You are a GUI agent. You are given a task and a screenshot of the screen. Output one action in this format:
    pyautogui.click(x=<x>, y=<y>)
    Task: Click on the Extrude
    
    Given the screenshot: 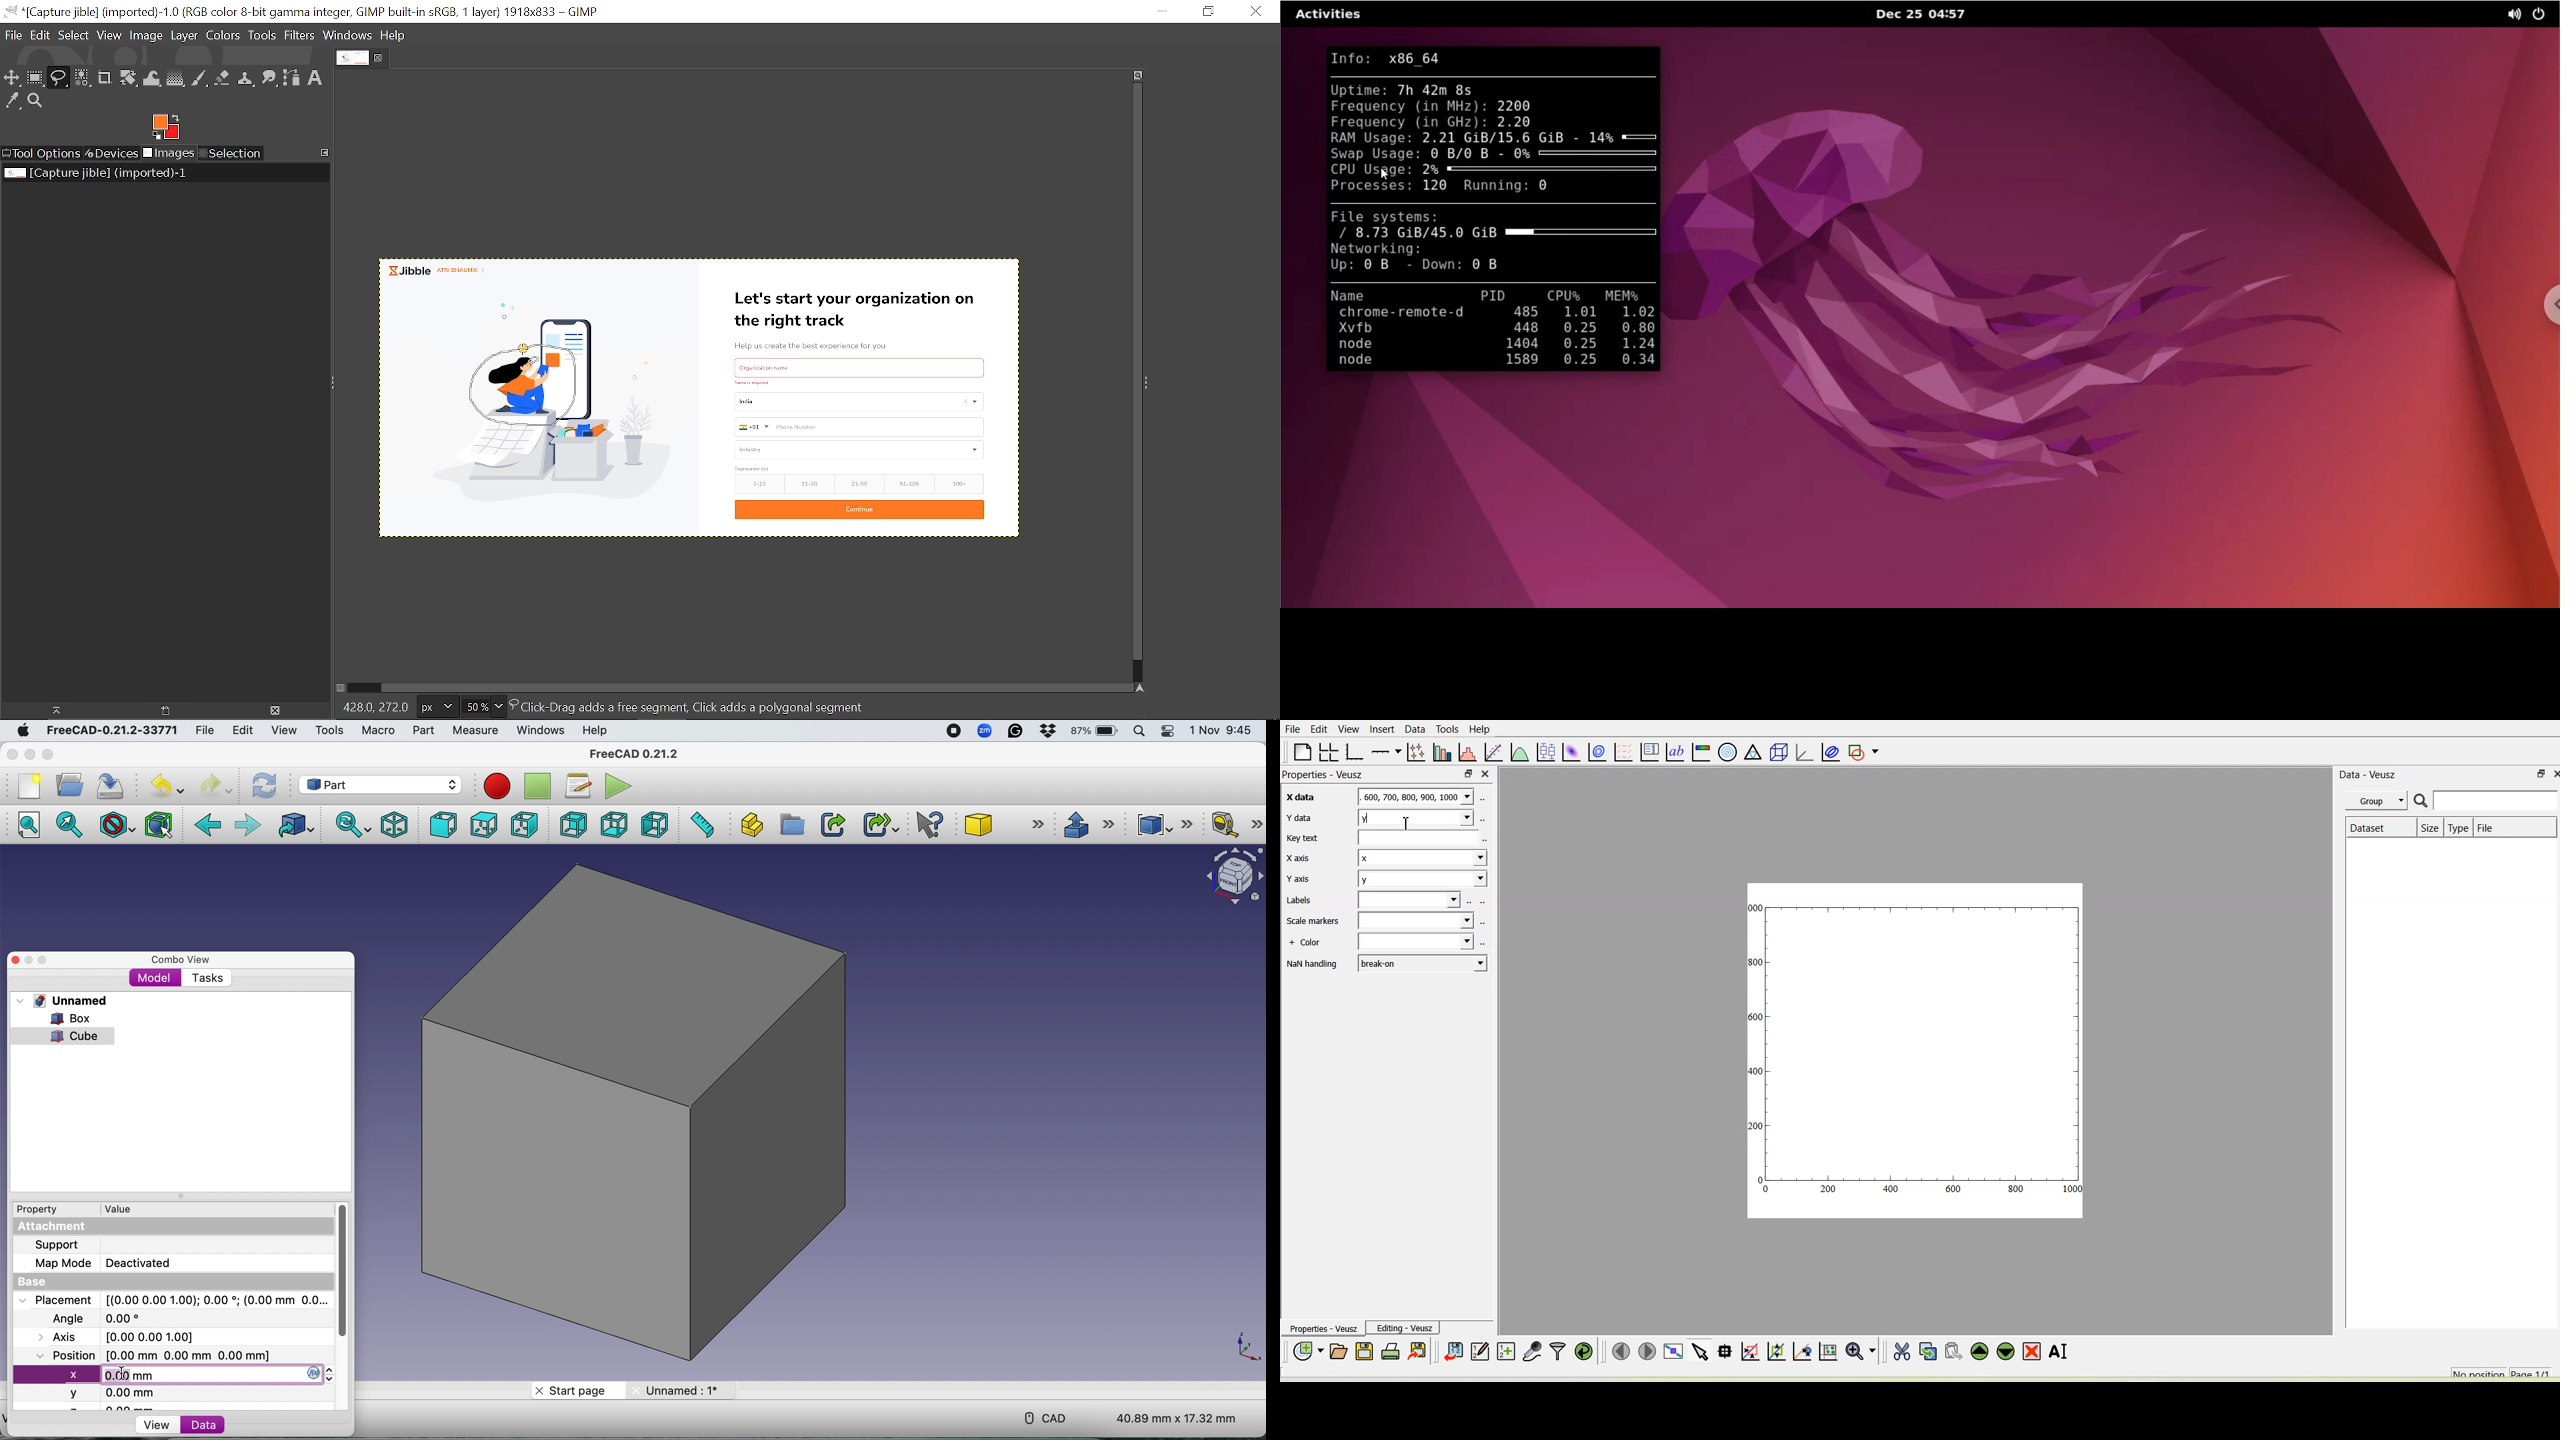 What is the action you would take?
    pyautogui.click(x=1089, y=823)
    